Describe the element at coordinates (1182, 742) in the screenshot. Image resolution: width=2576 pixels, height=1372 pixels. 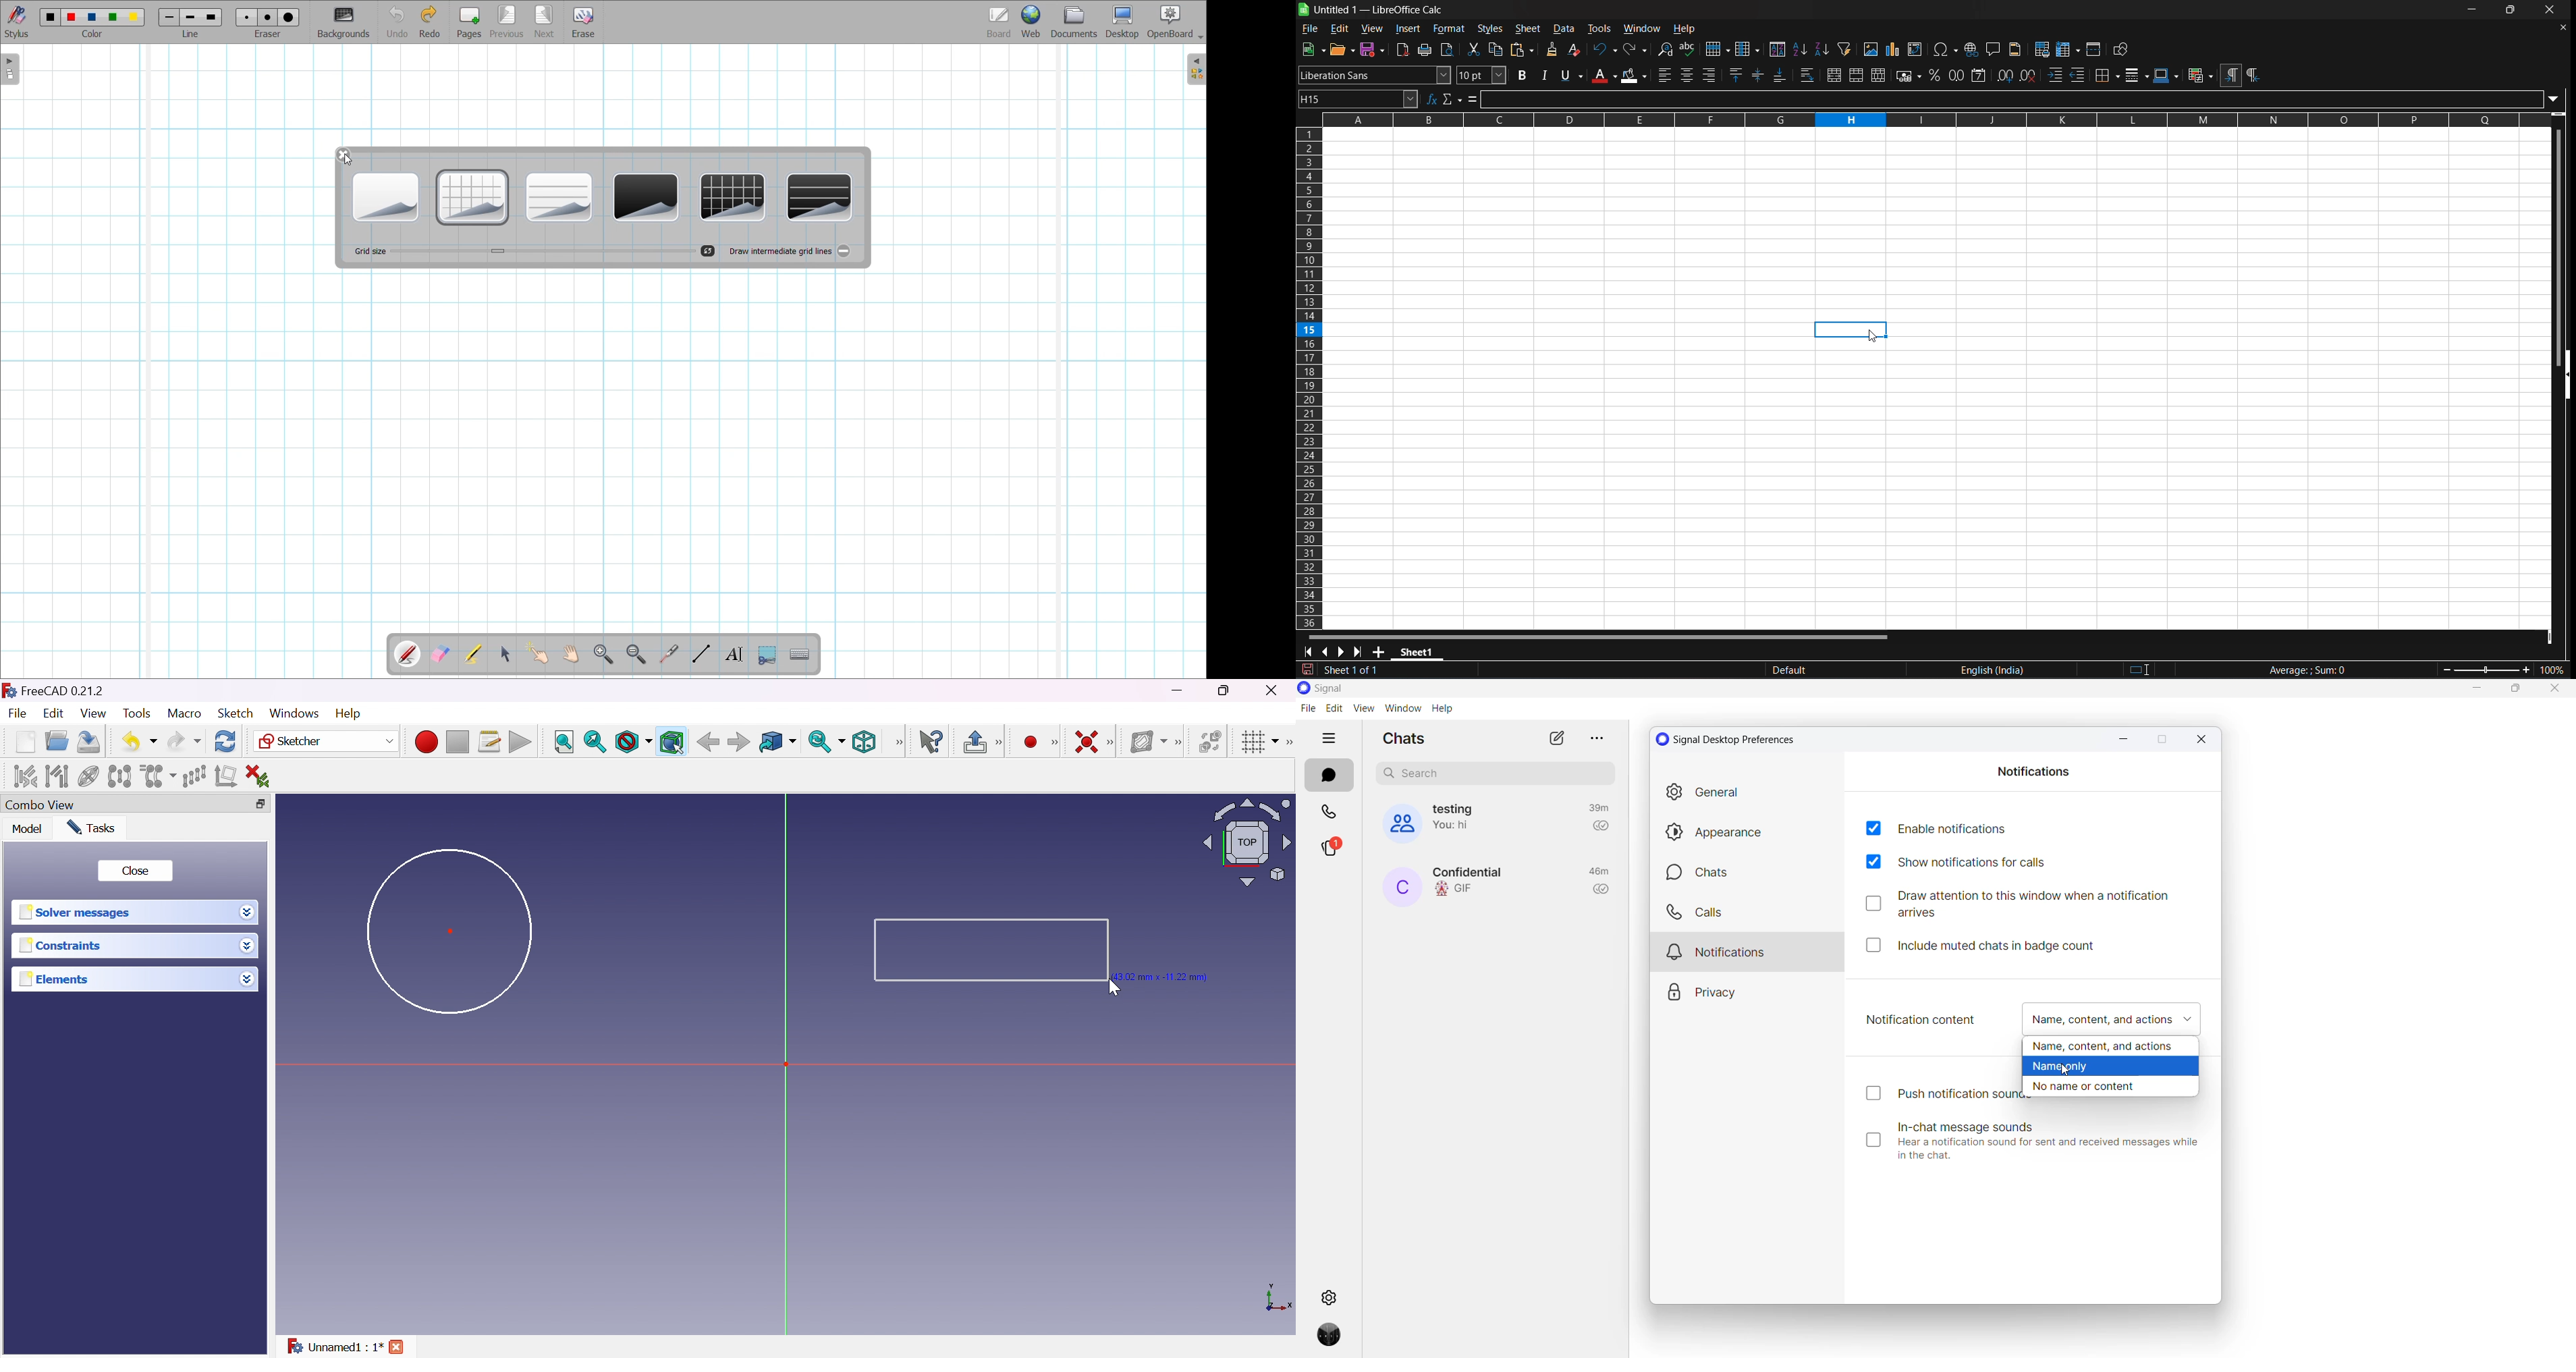
I see `[Sketcher B-spline tools]]` at that location.